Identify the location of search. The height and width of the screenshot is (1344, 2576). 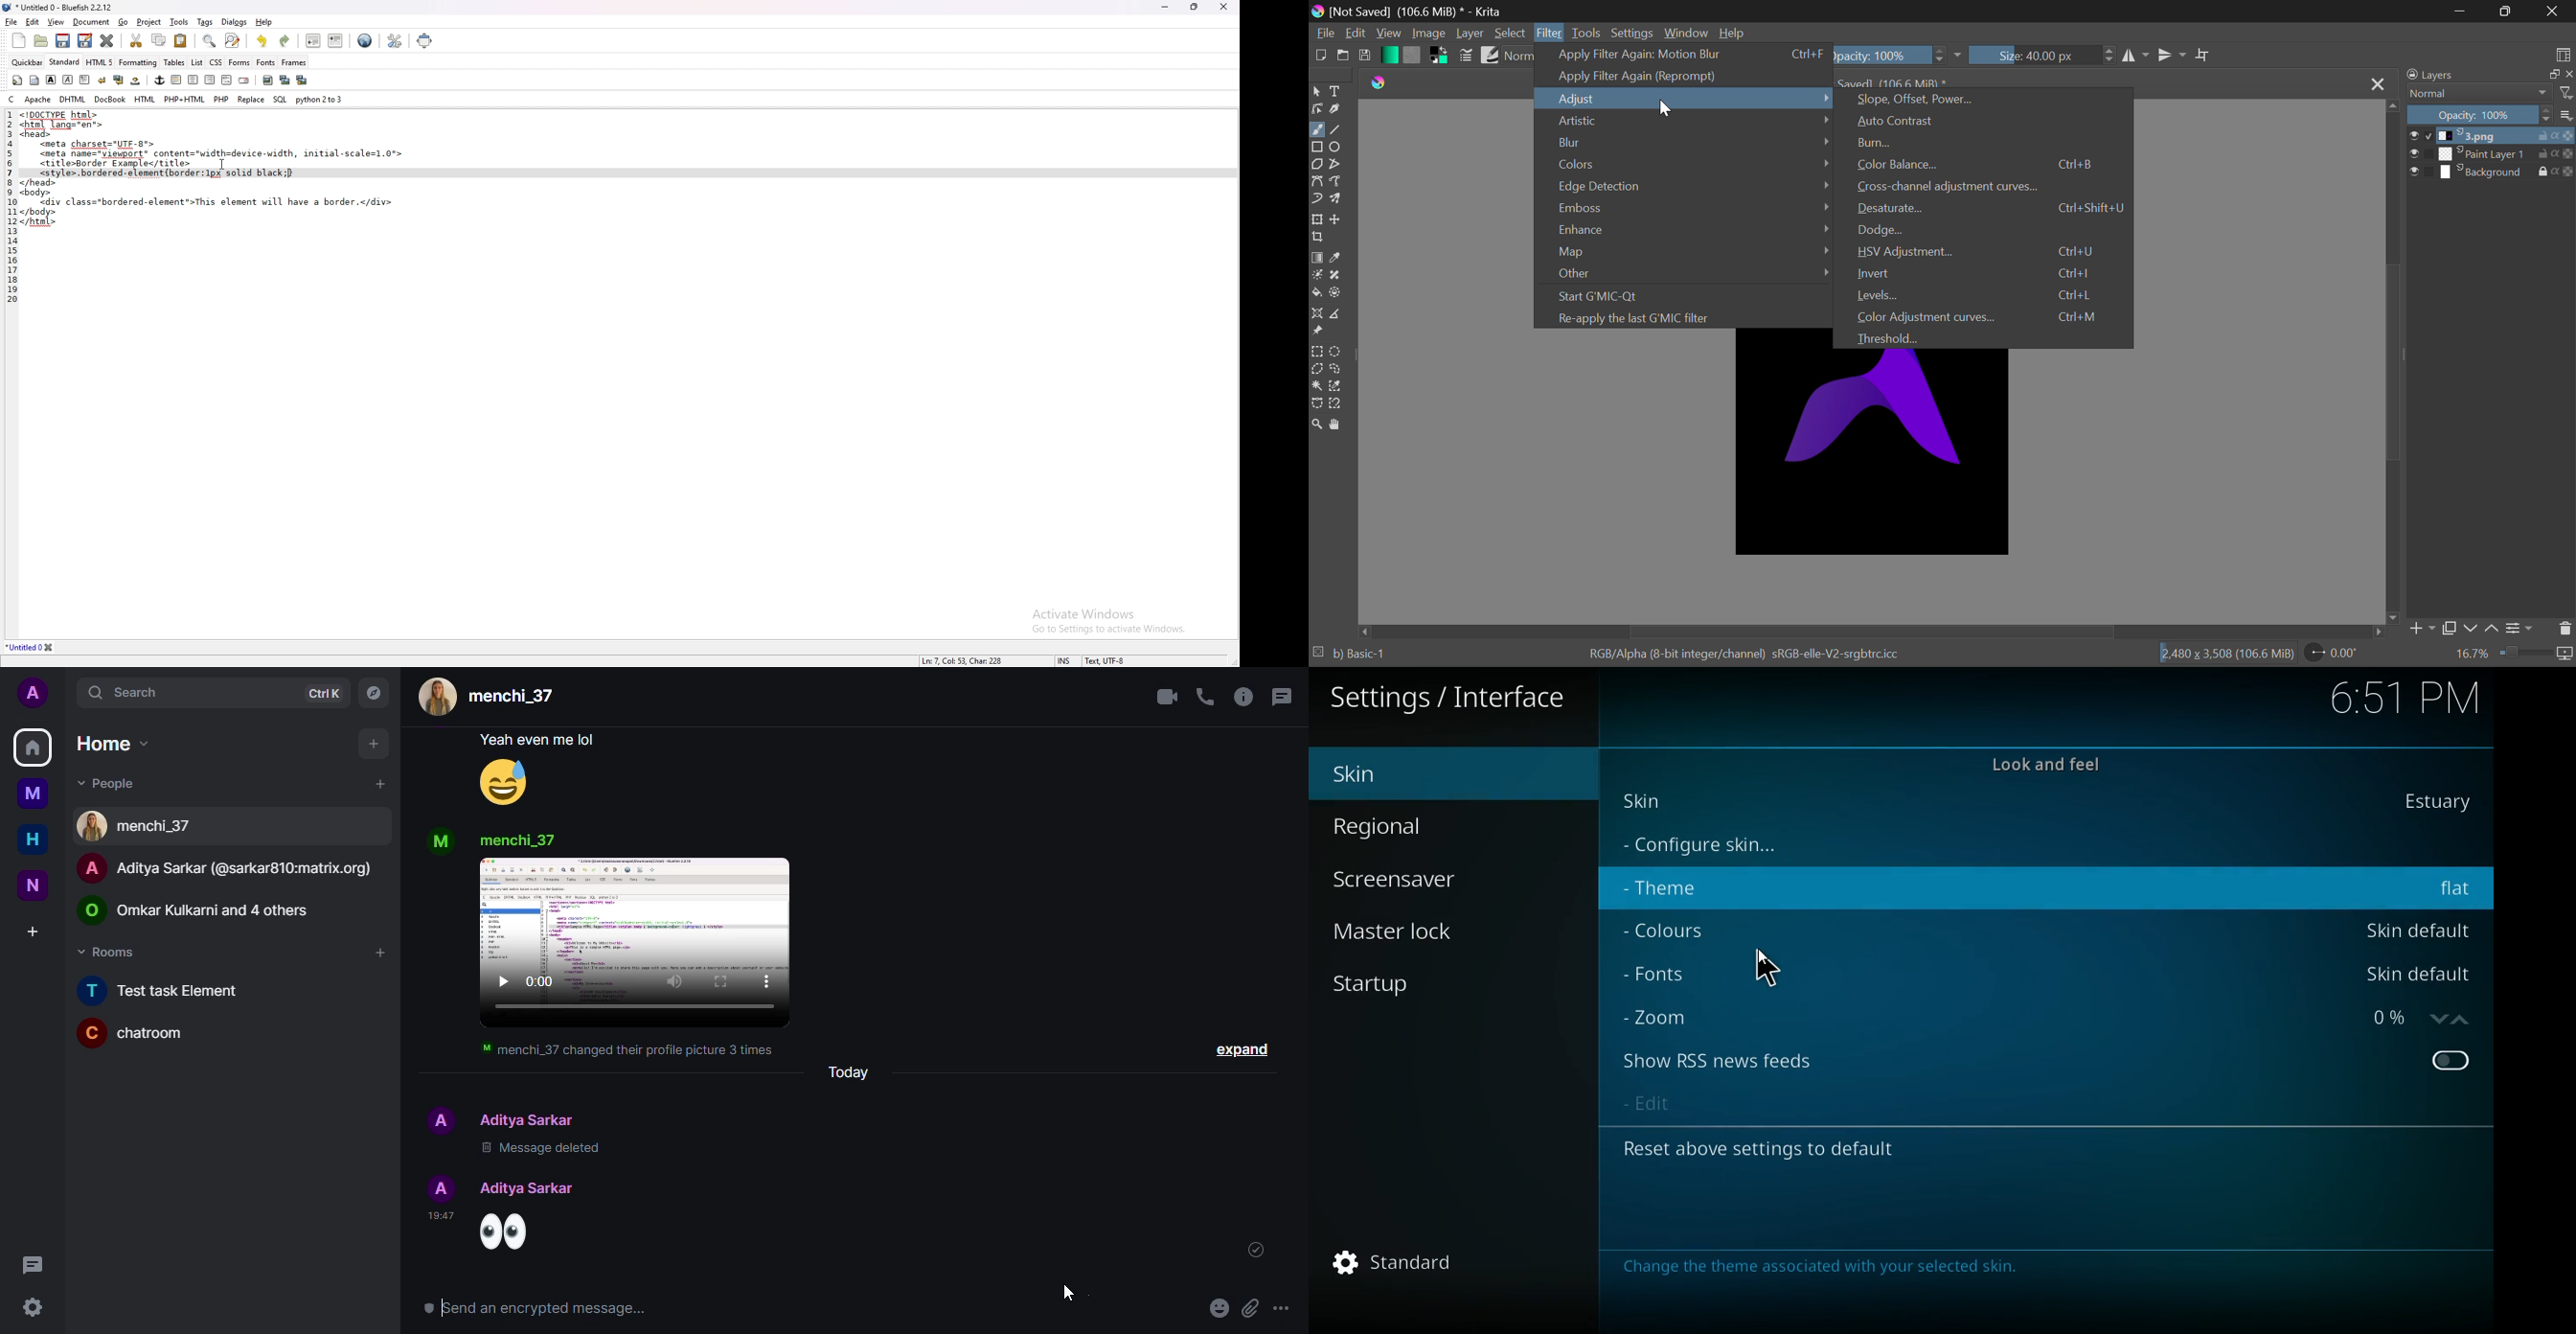
(116, 692).